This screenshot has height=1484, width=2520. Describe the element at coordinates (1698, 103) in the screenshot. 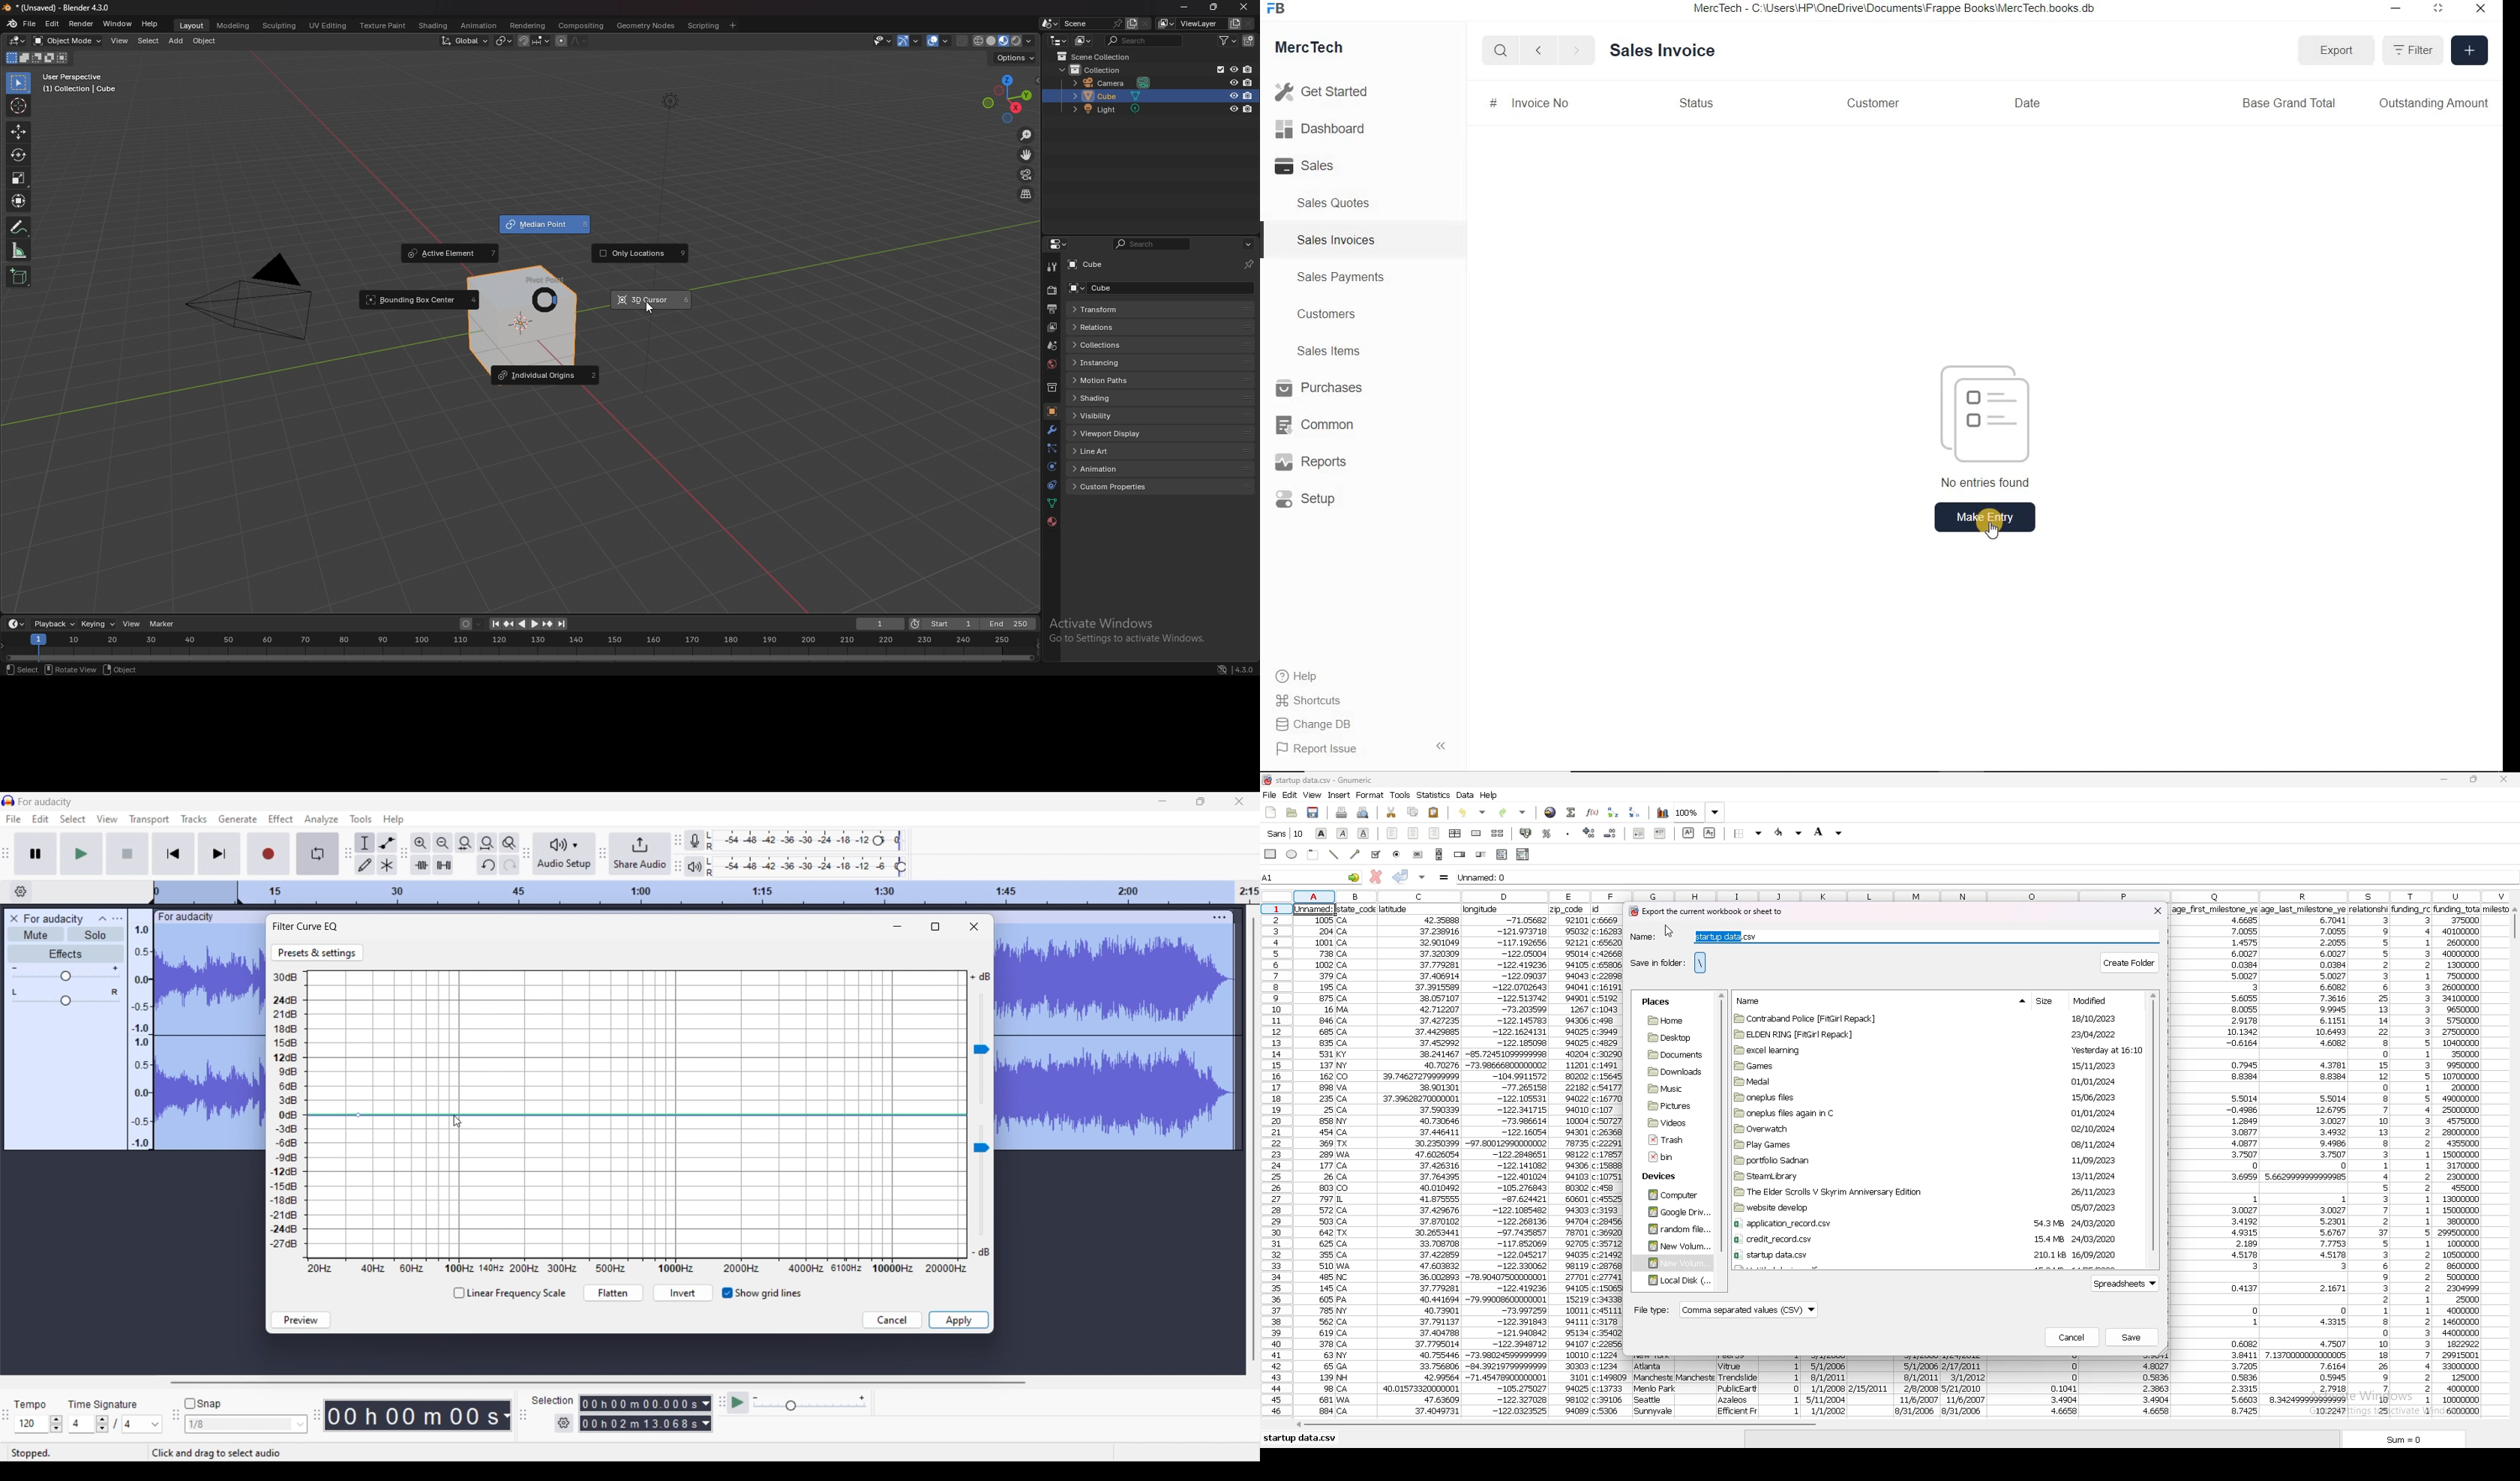

I see `Status` at that location.